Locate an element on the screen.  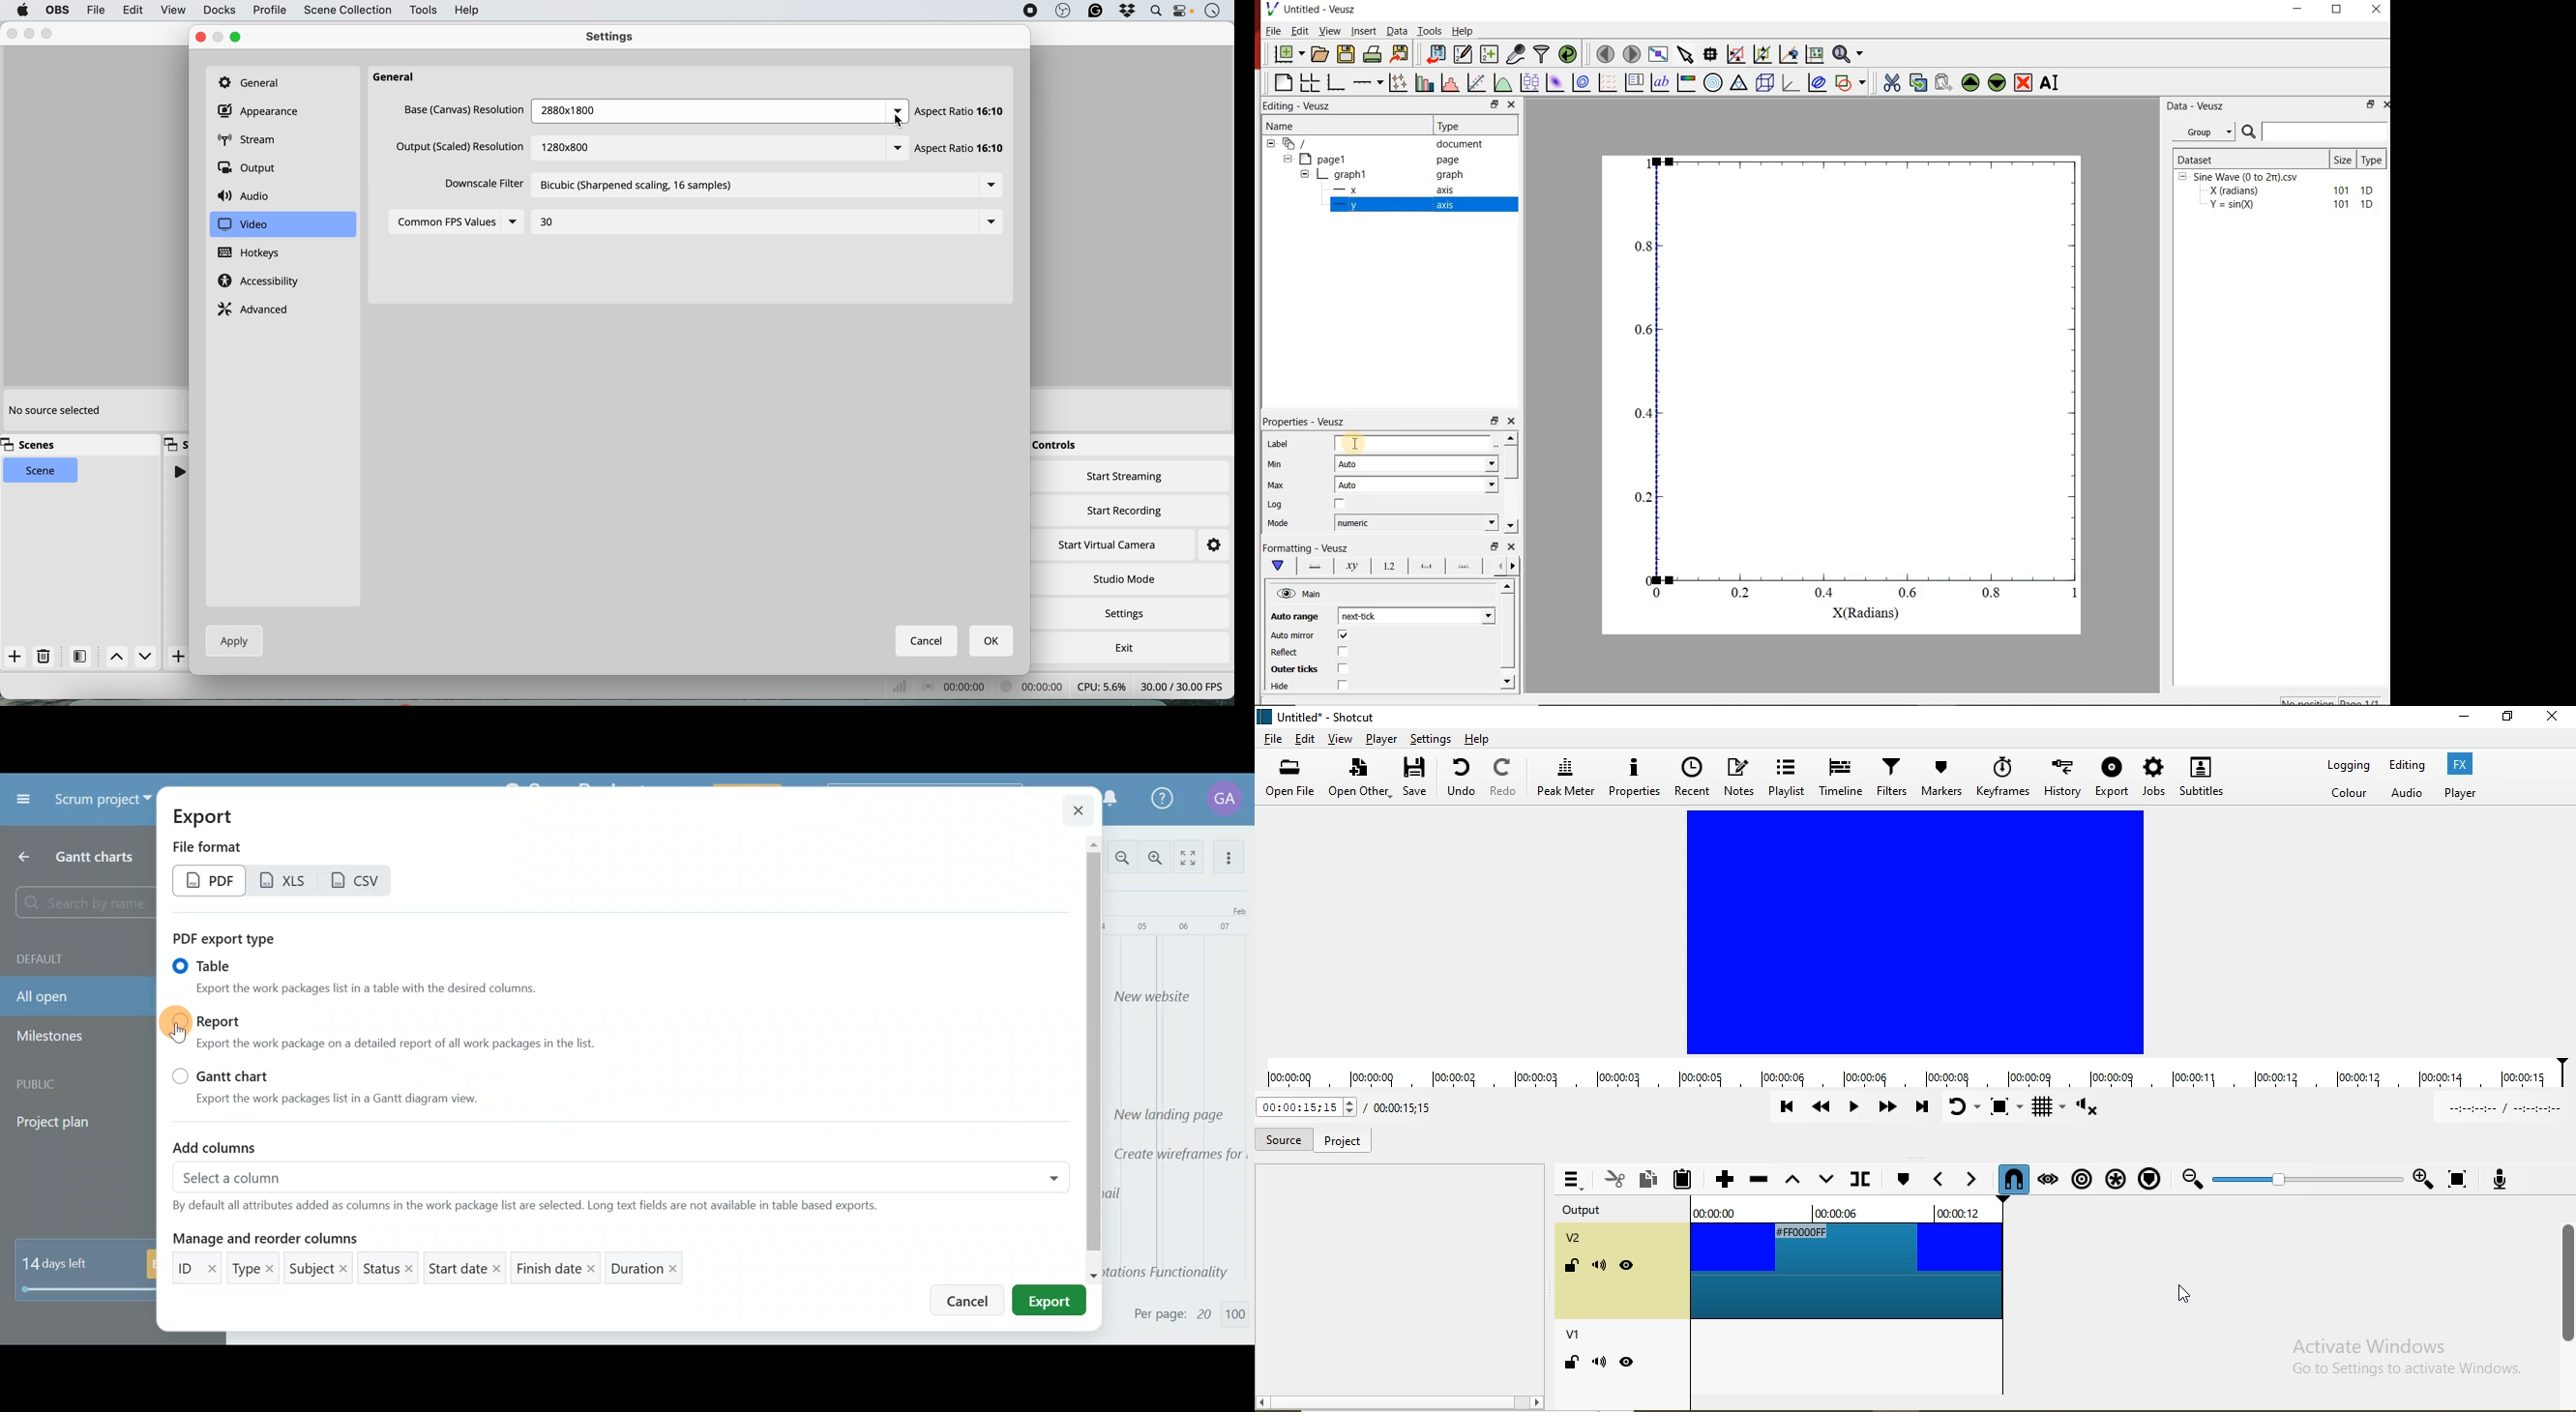
Next marker is located at coordinates (1902, 1180).